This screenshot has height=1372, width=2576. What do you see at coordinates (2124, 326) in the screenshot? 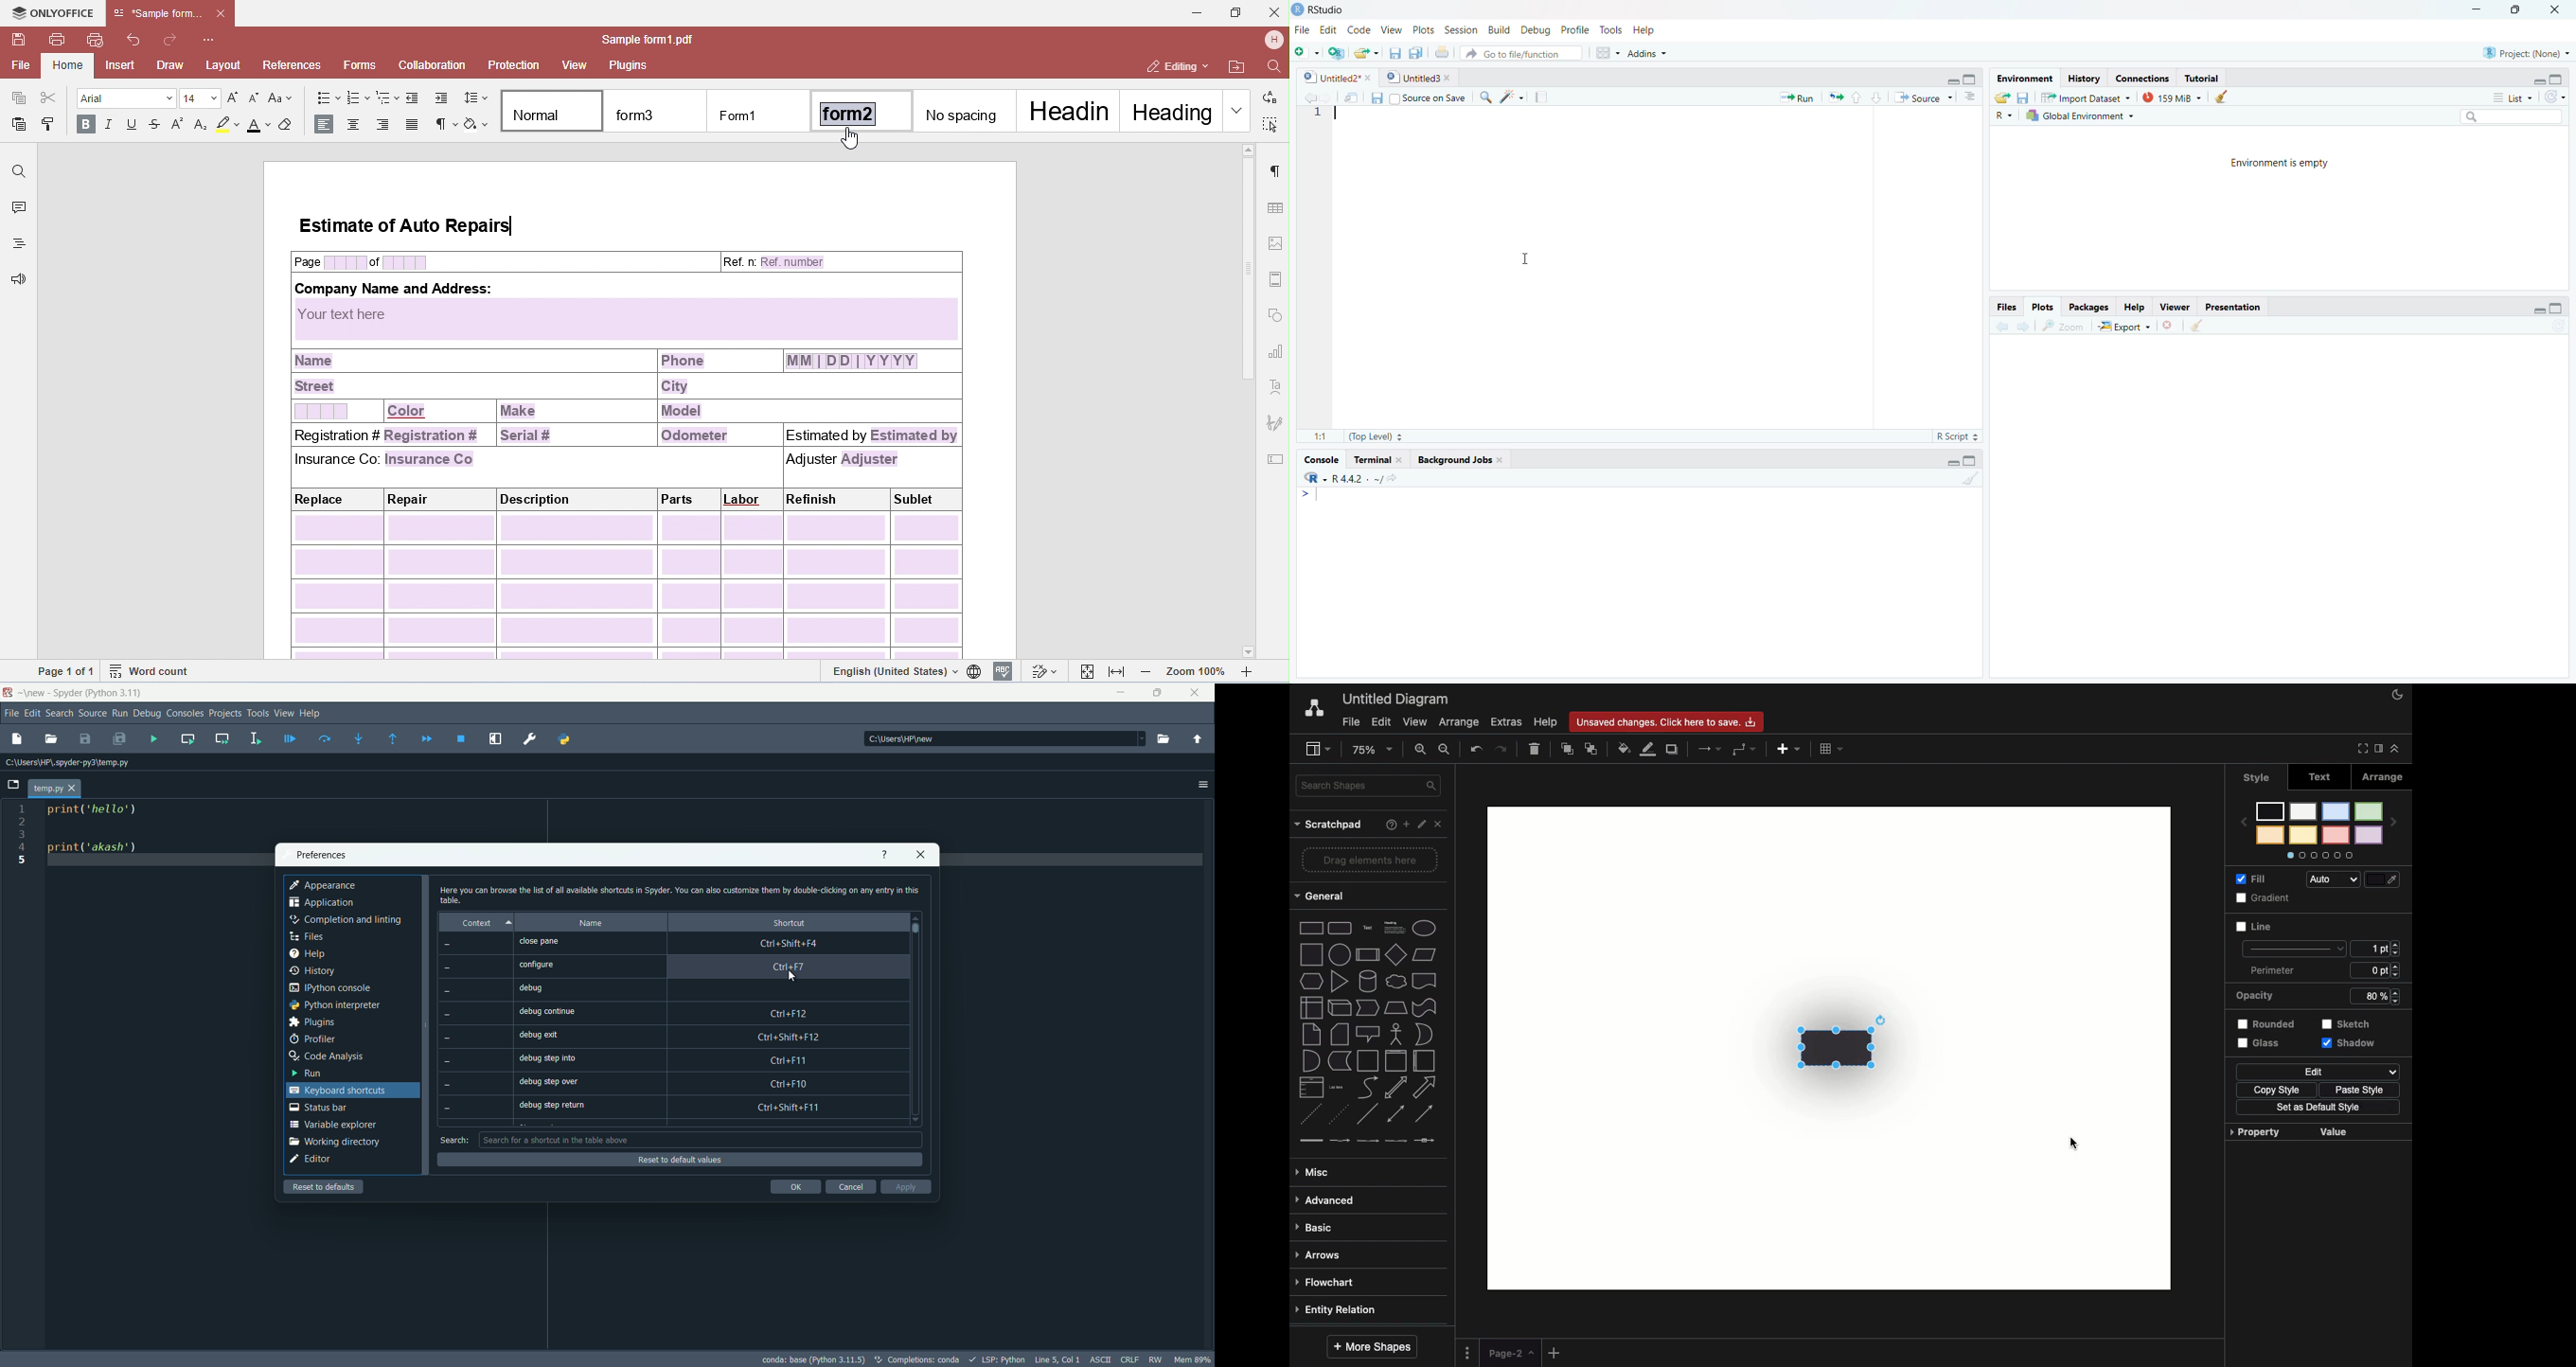
I see `Export ` at bounding box center [2124, 326].